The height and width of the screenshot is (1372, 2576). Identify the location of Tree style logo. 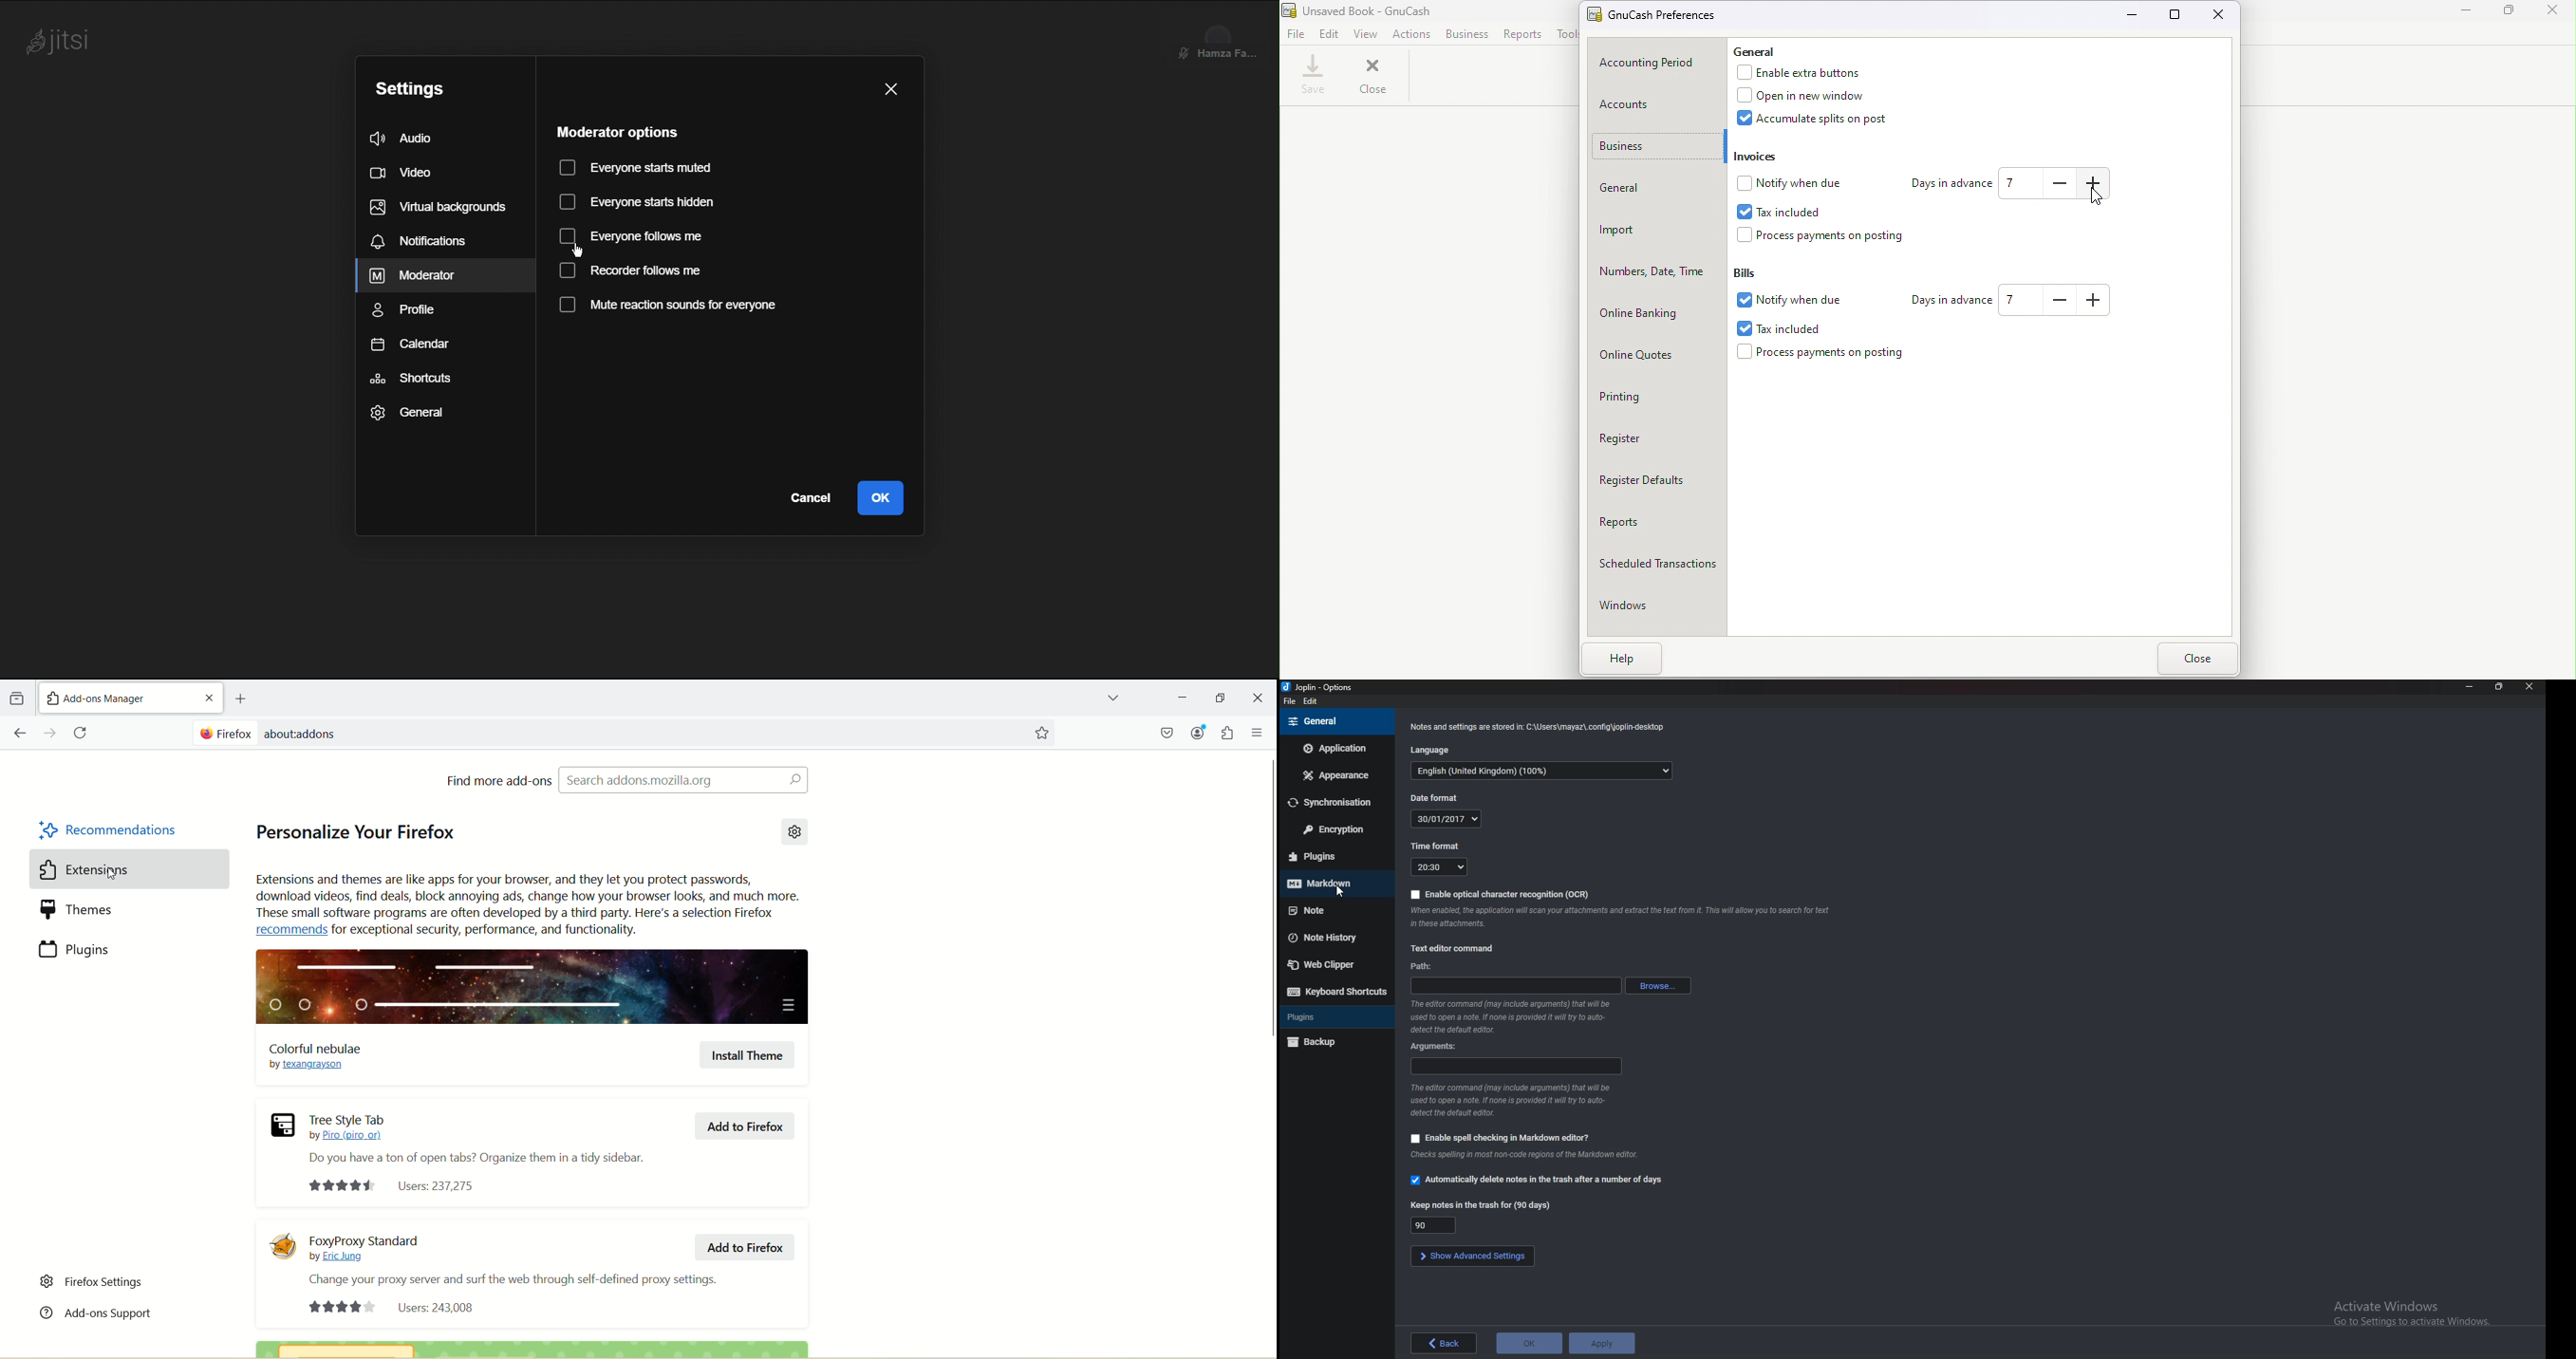
(283, 1125).